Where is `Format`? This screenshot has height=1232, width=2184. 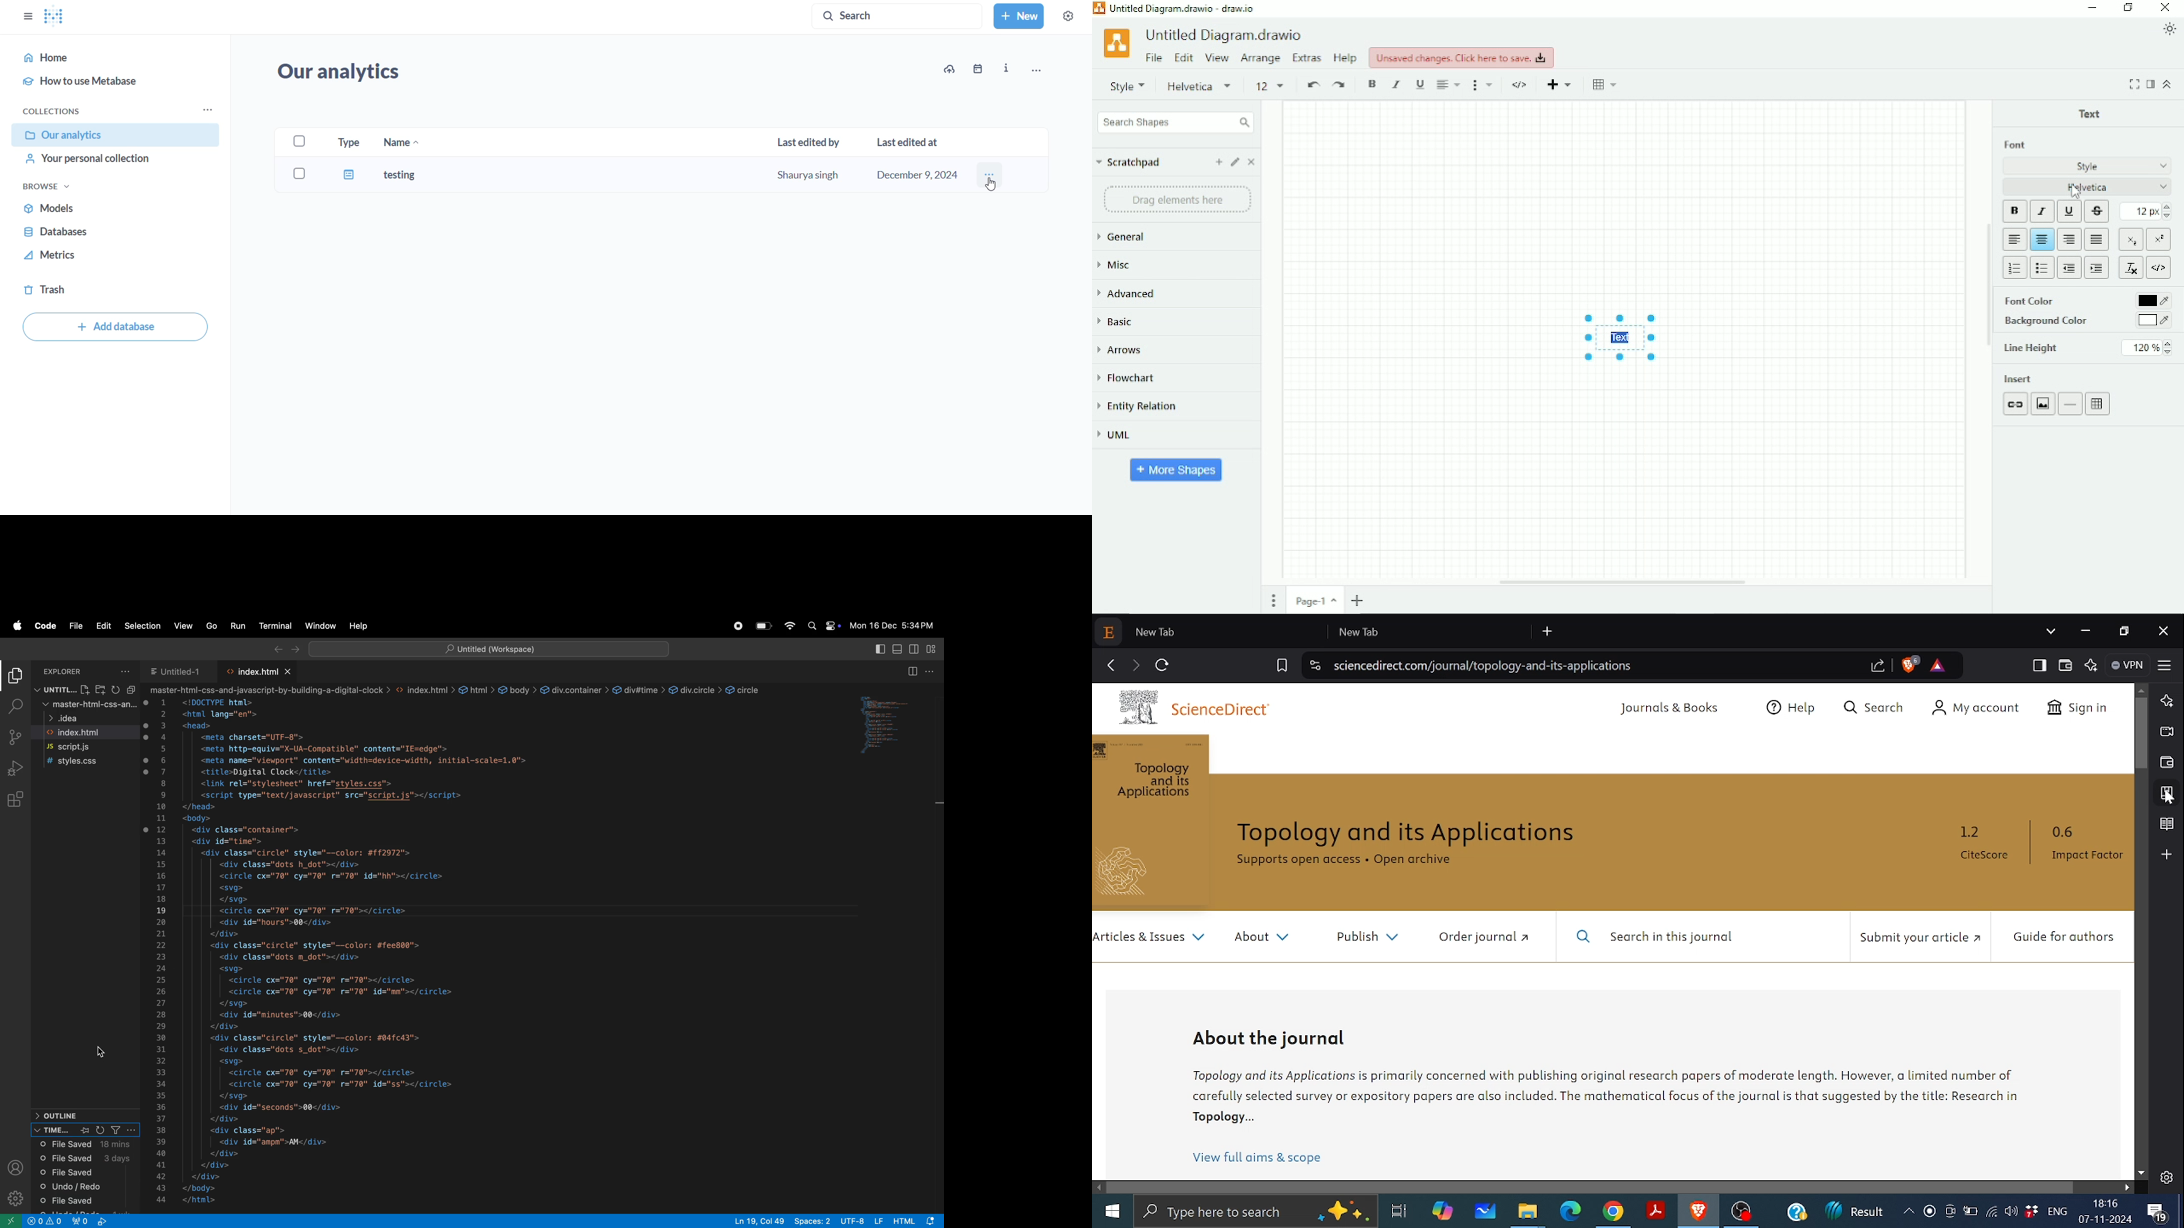
Format is located at coordinates (1484, 85).